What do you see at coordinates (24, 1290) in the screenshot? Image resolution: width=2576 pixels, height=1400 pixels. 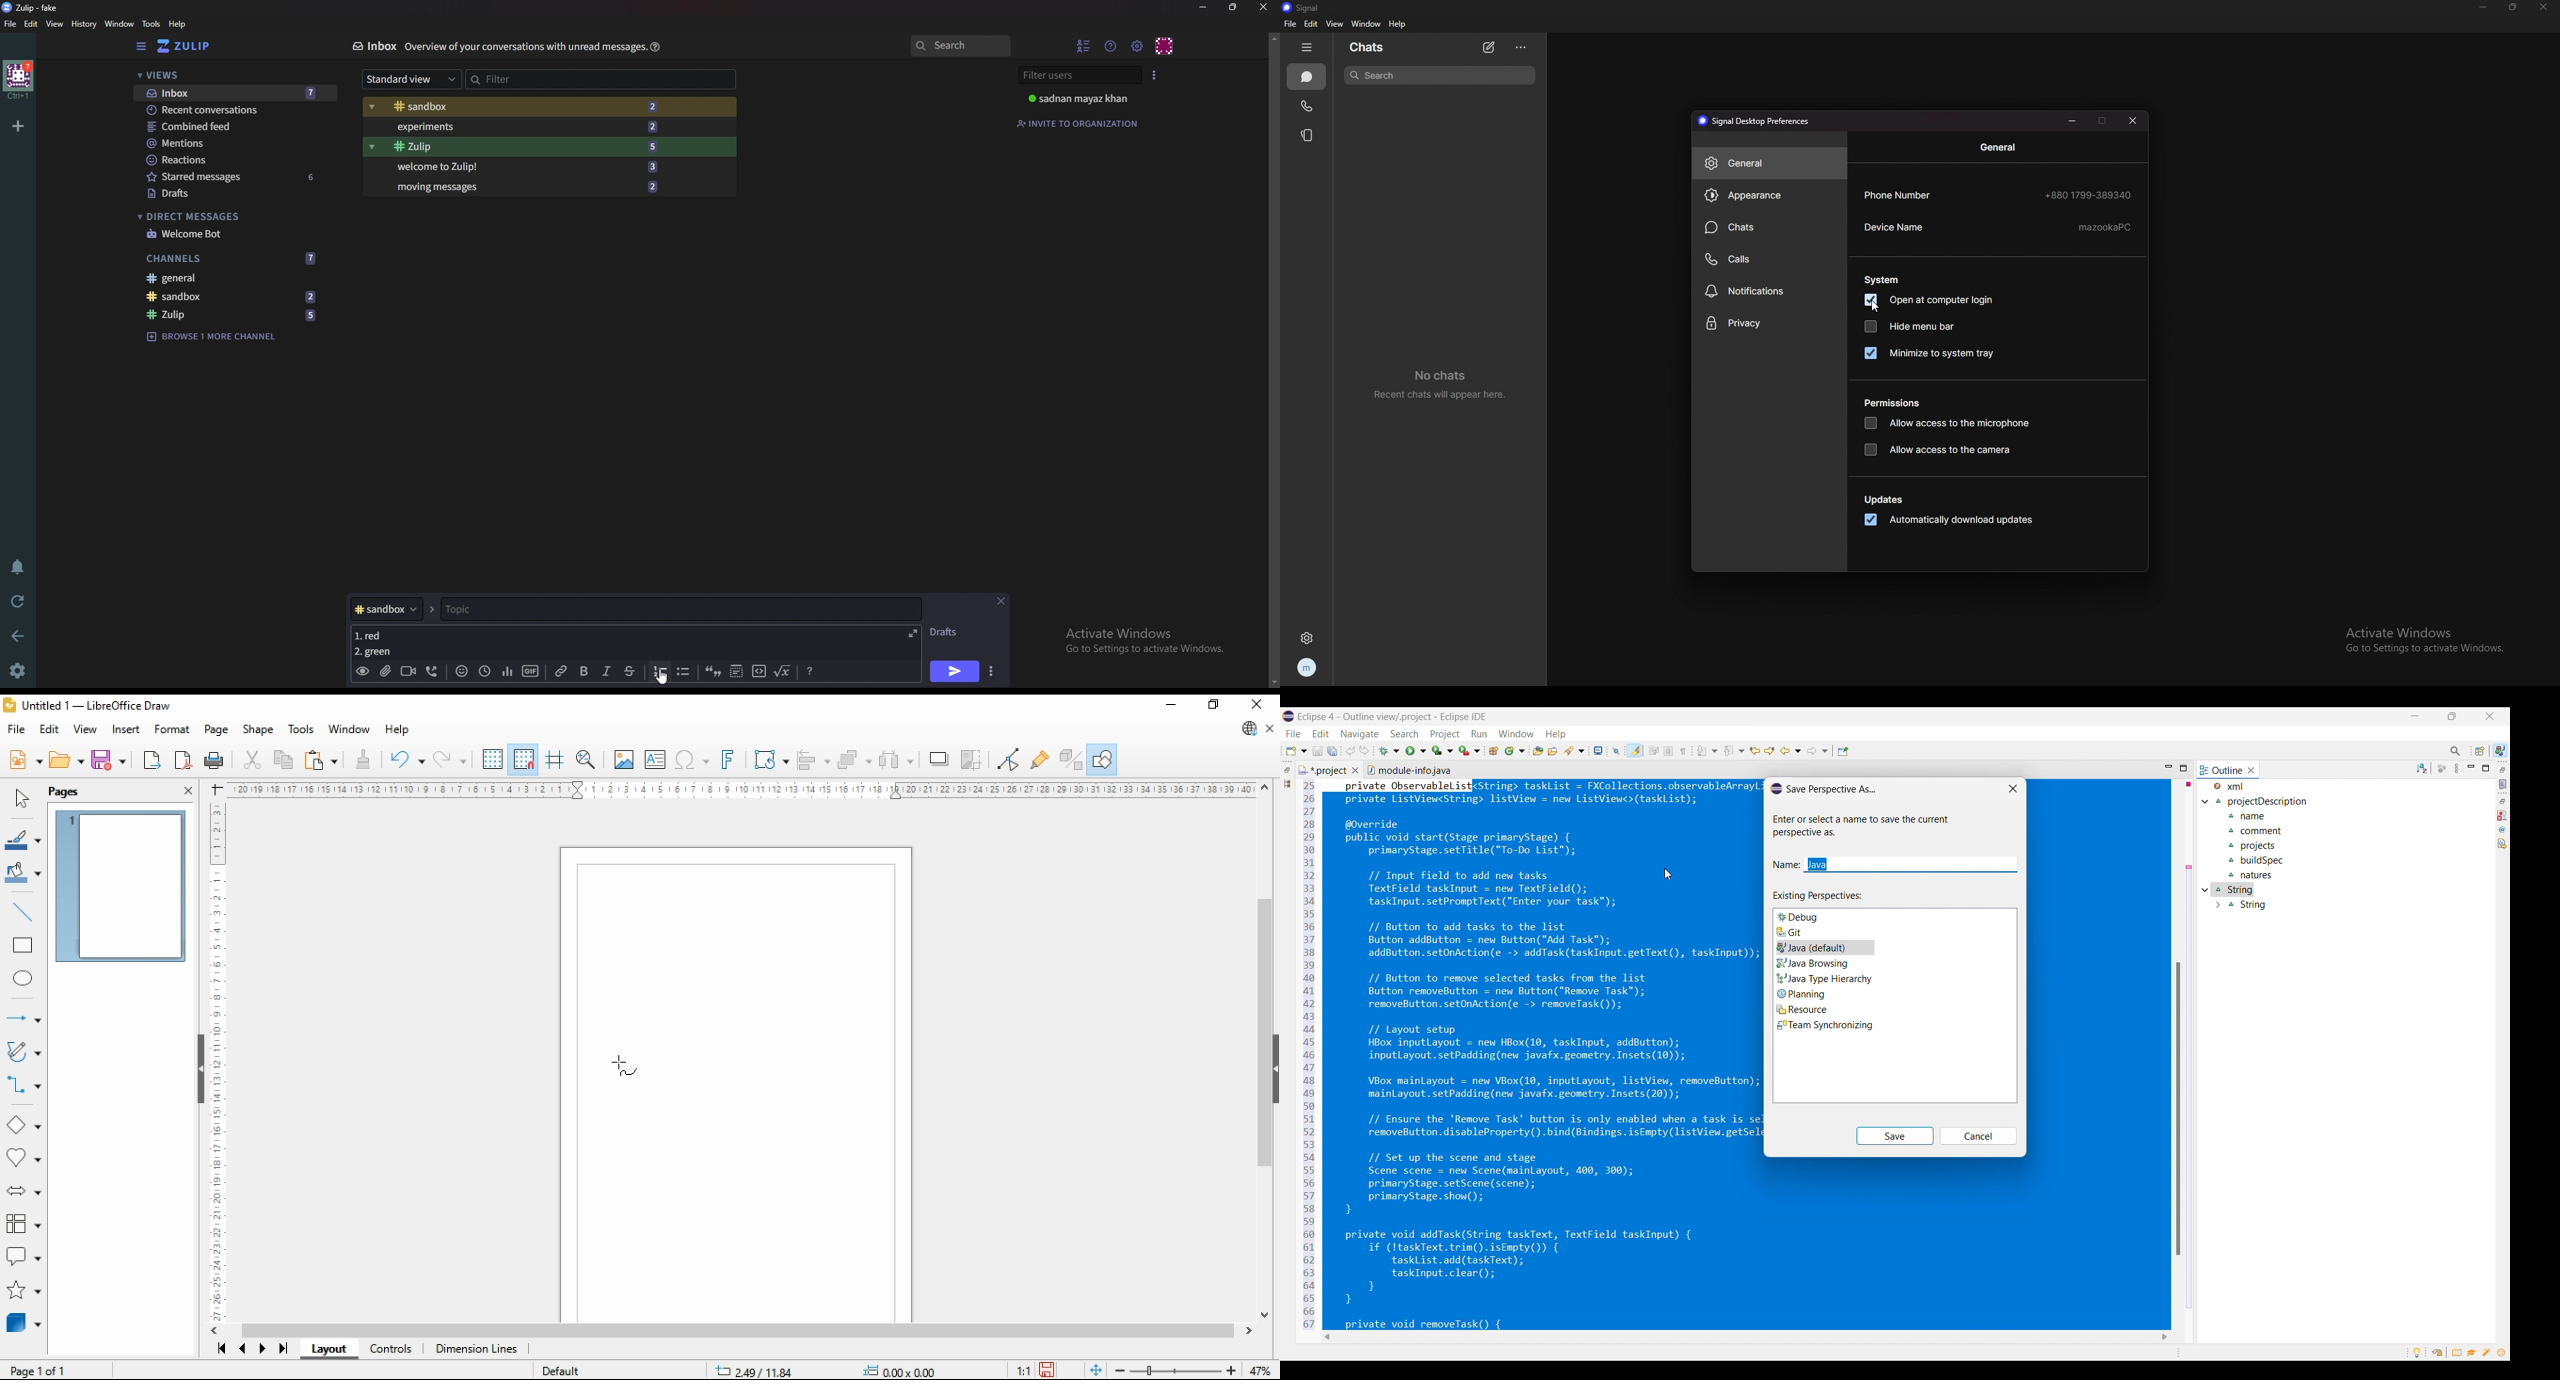 I see `stars and banners` at bounding box center [24, 1290].